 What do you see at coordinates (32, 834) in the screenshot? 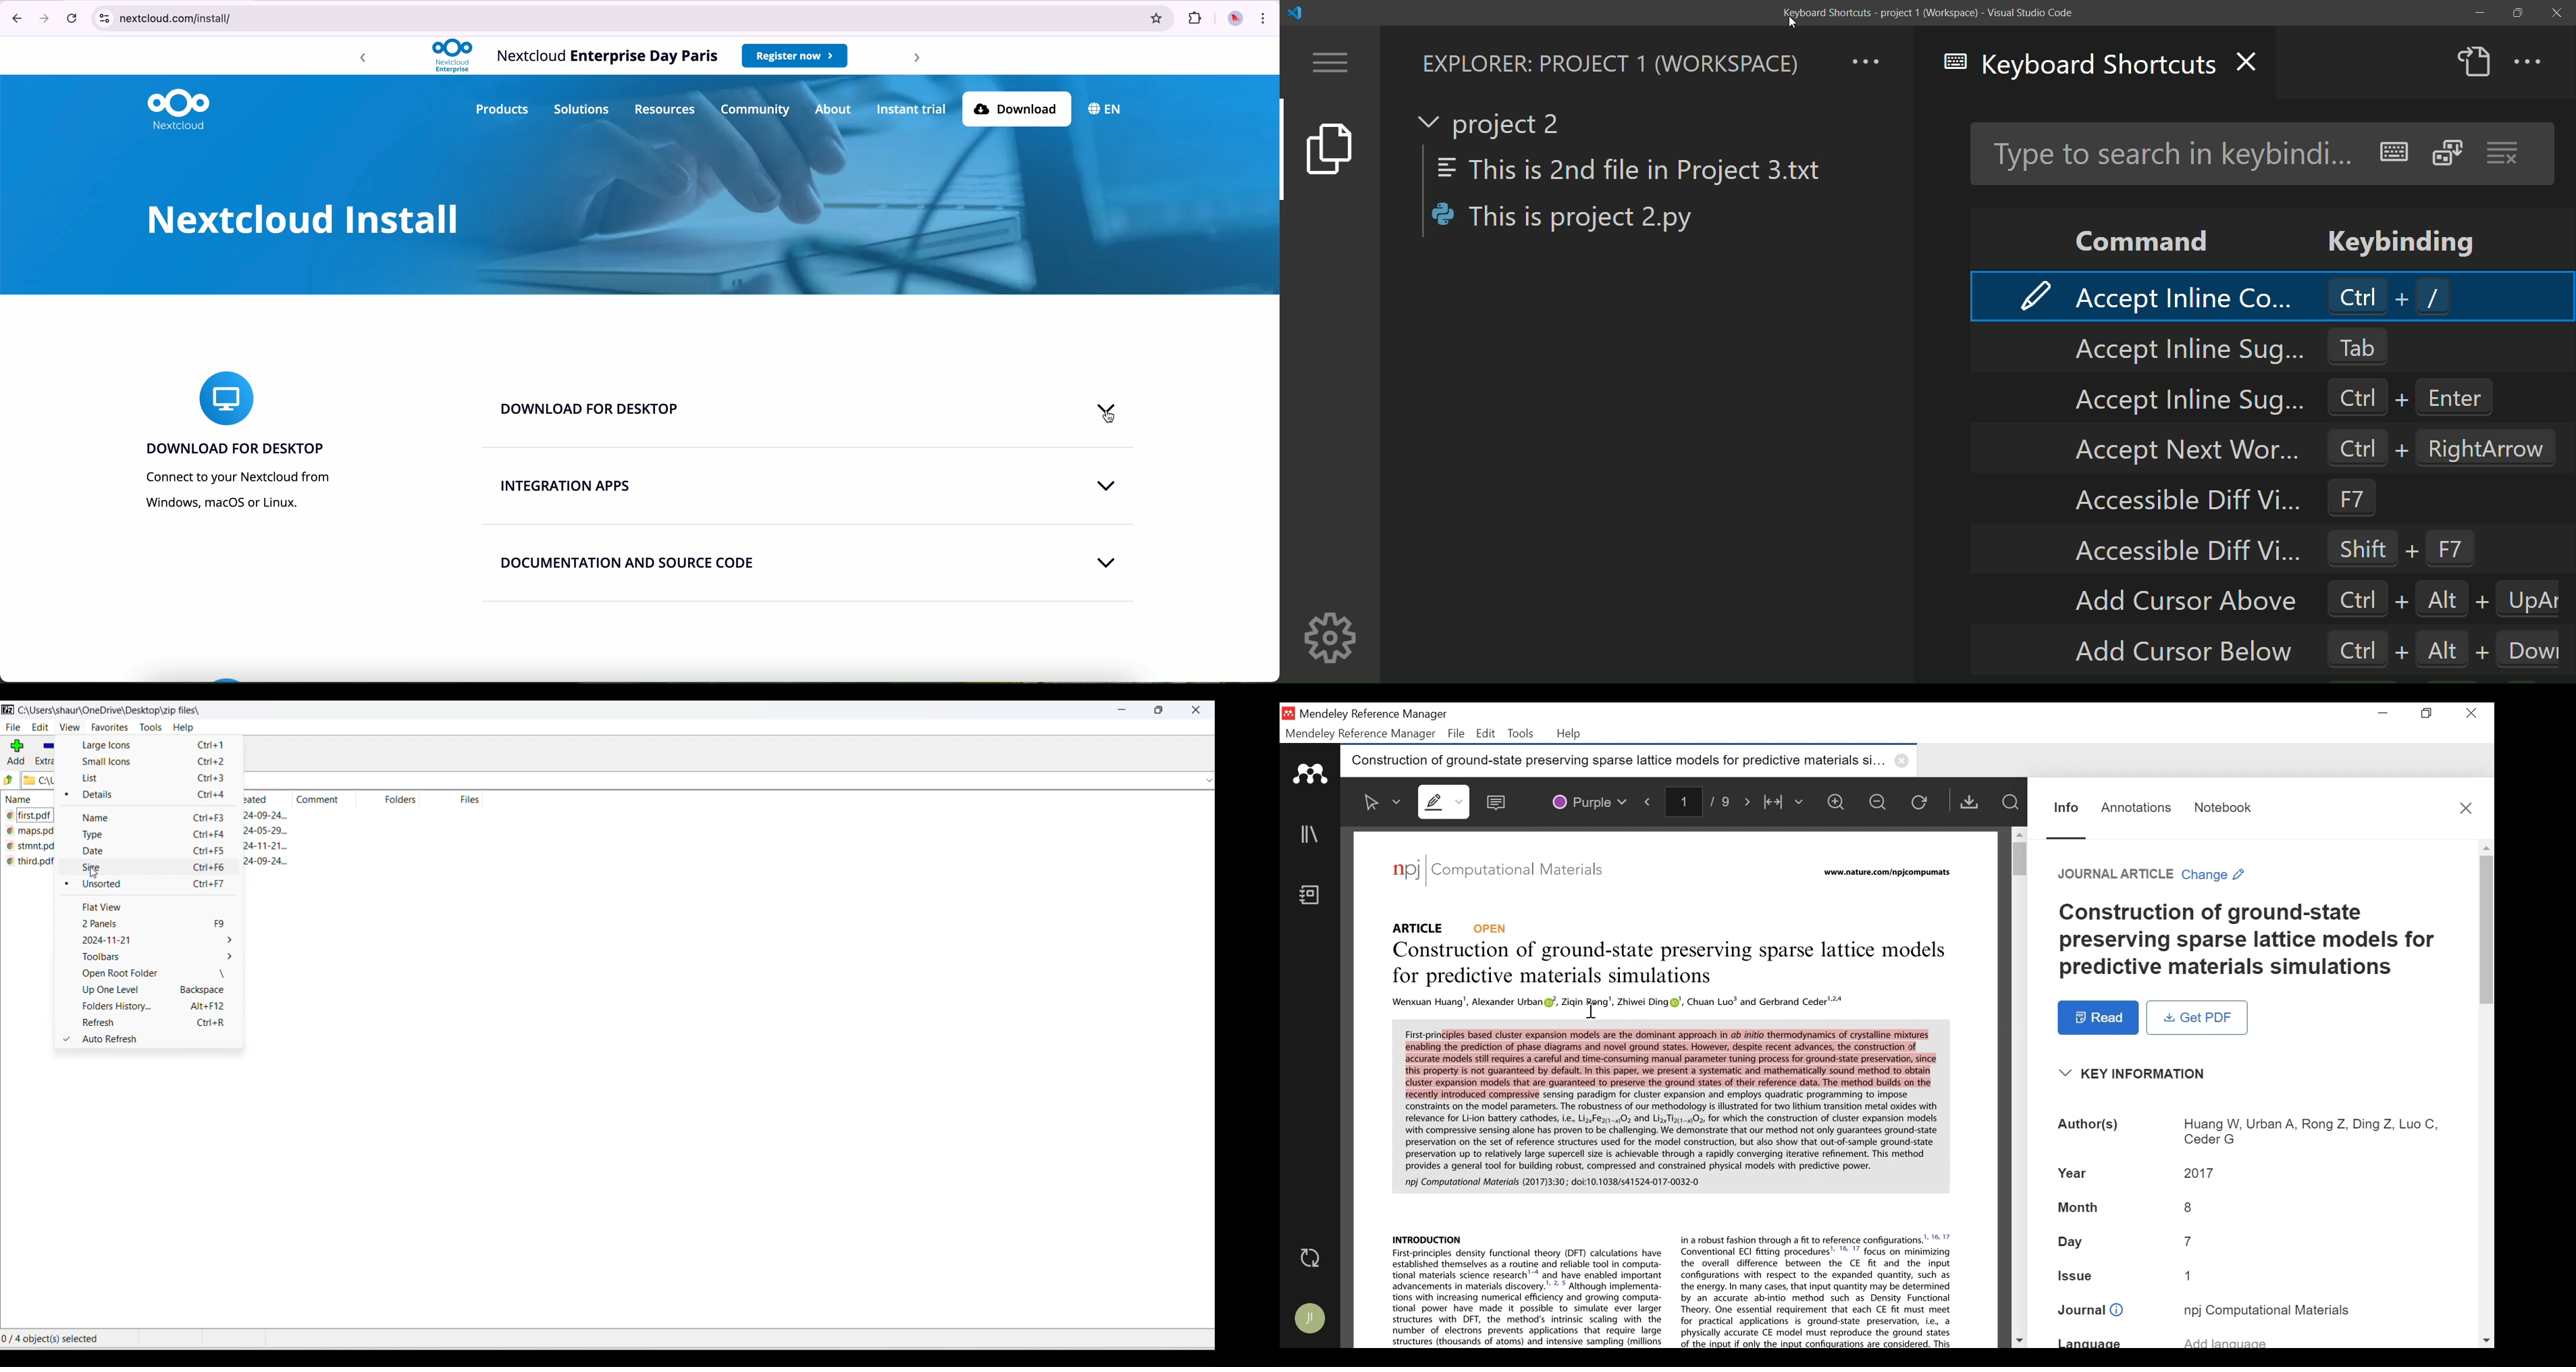
I see `file name` at bounding box center [32, 834].